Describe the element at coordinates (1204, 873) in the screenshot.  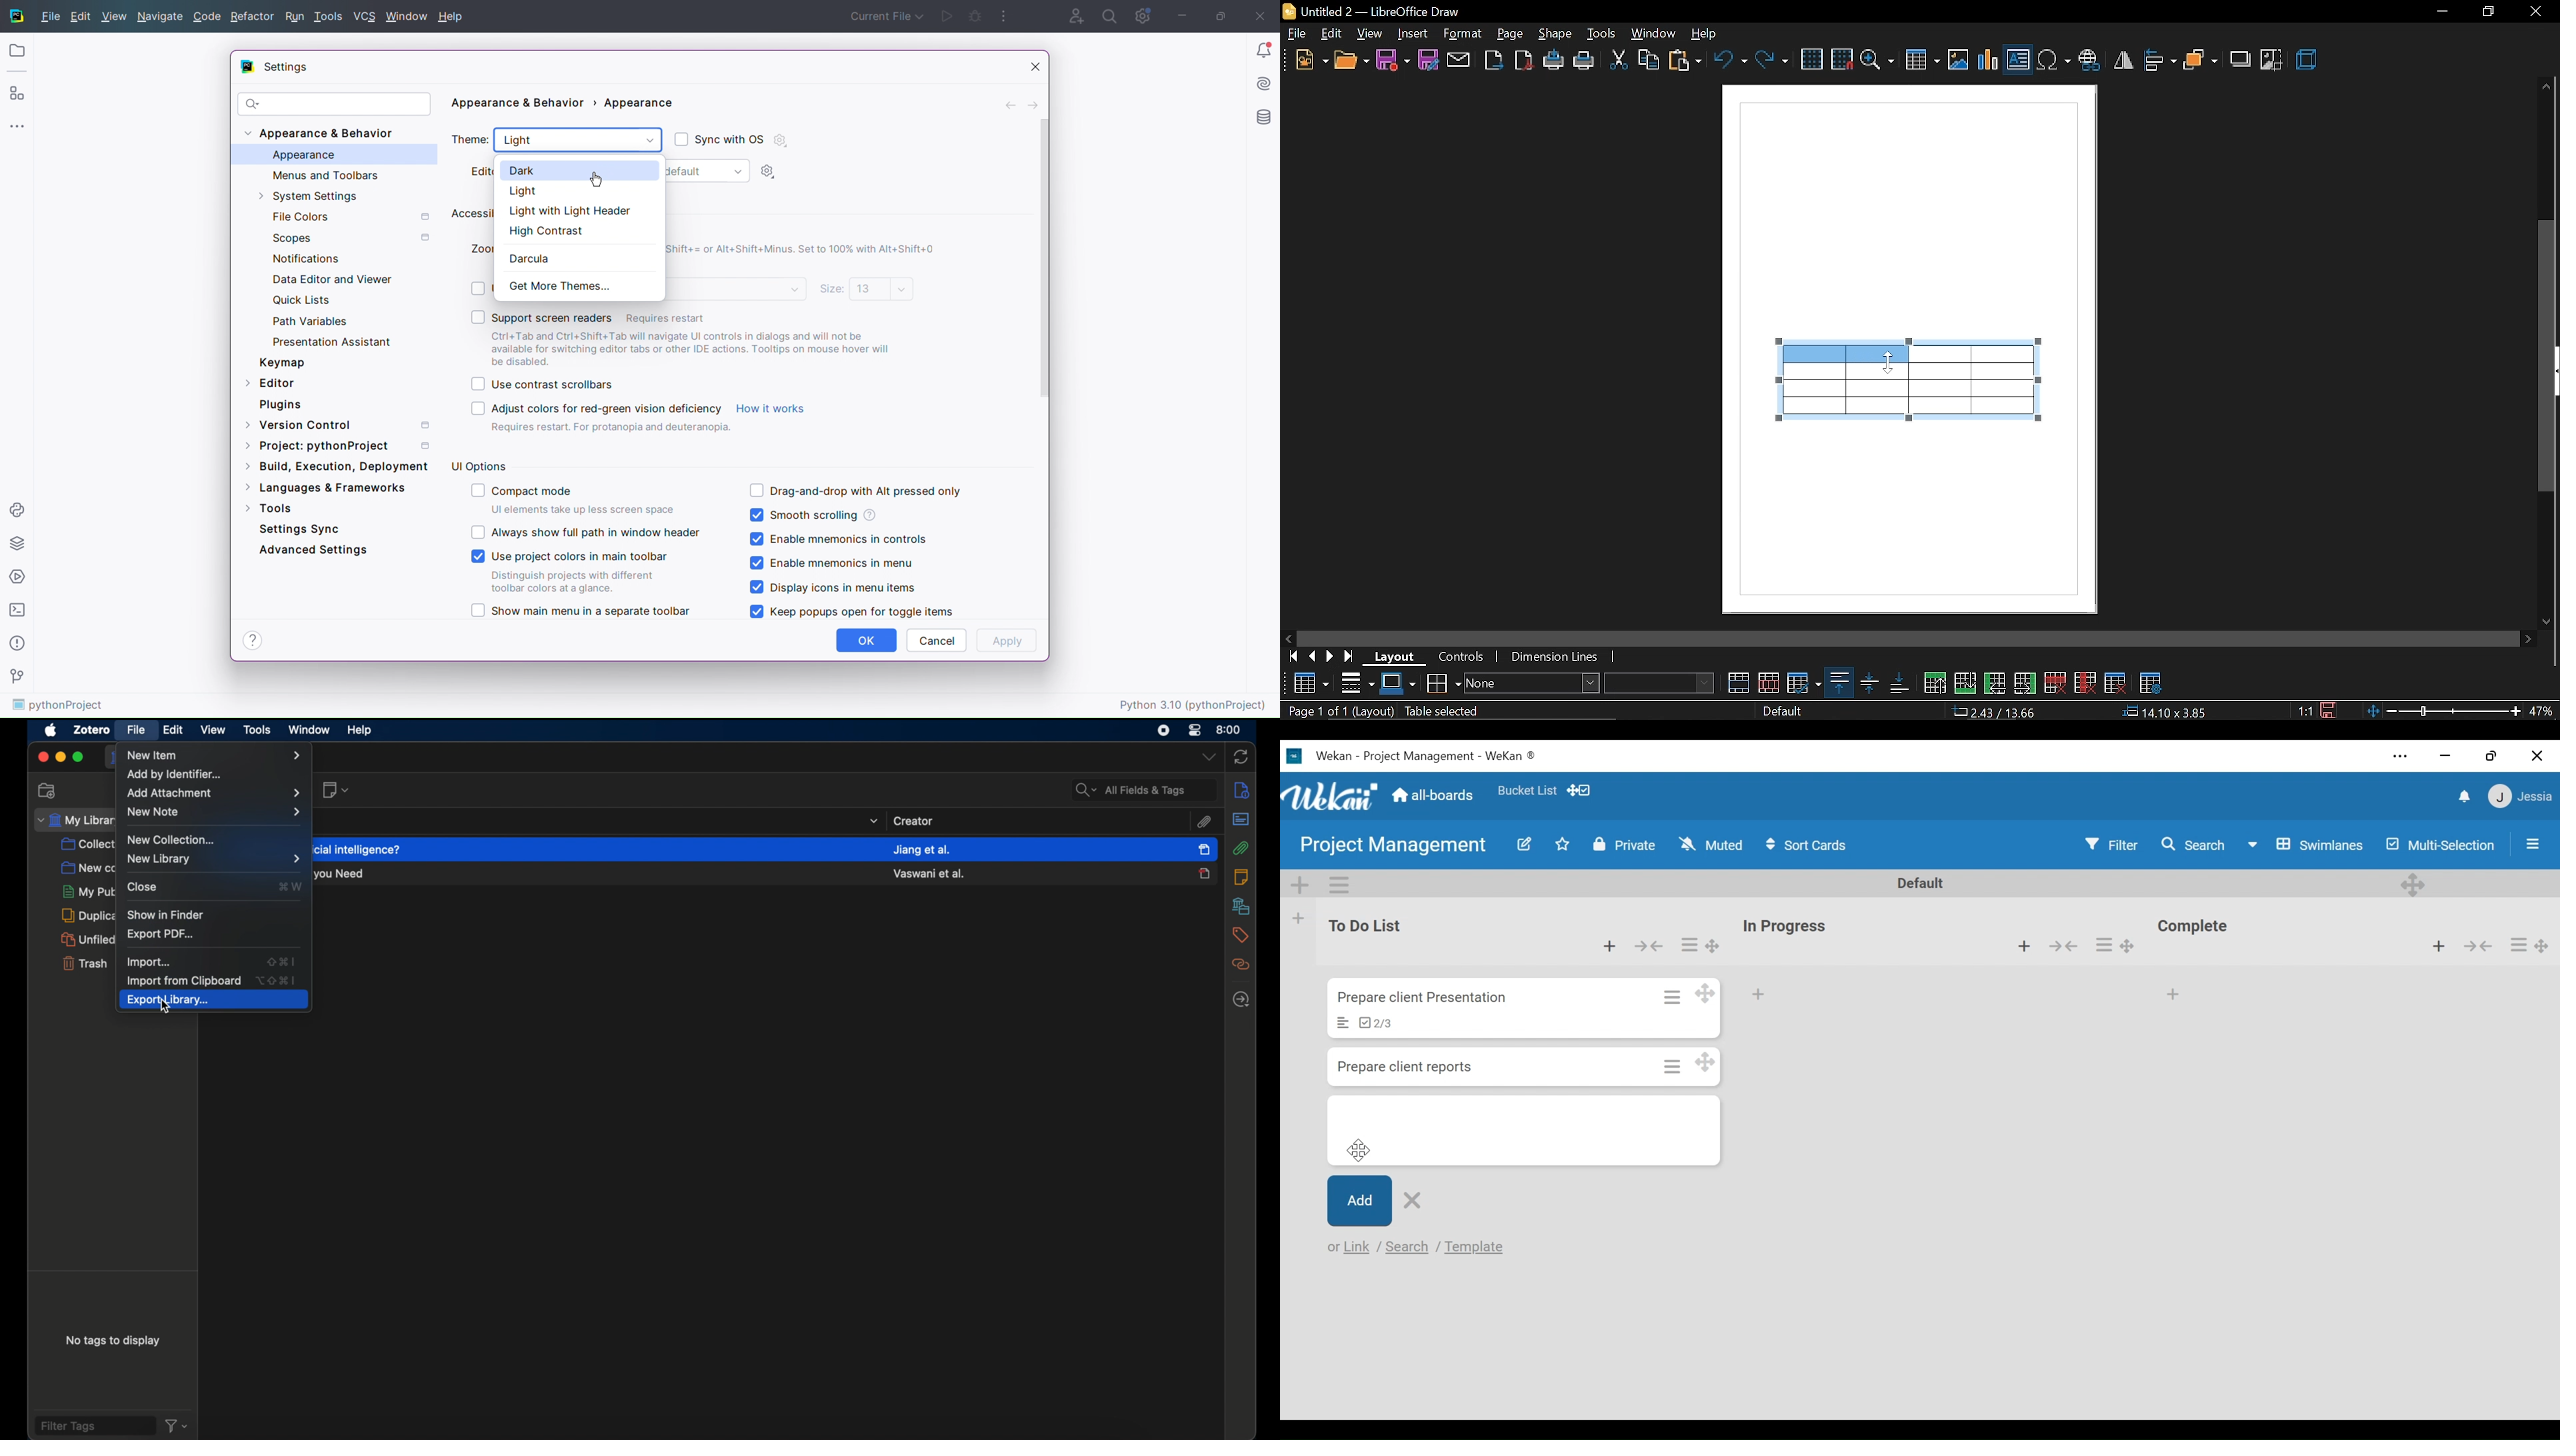
I see `item unselected` at that location.